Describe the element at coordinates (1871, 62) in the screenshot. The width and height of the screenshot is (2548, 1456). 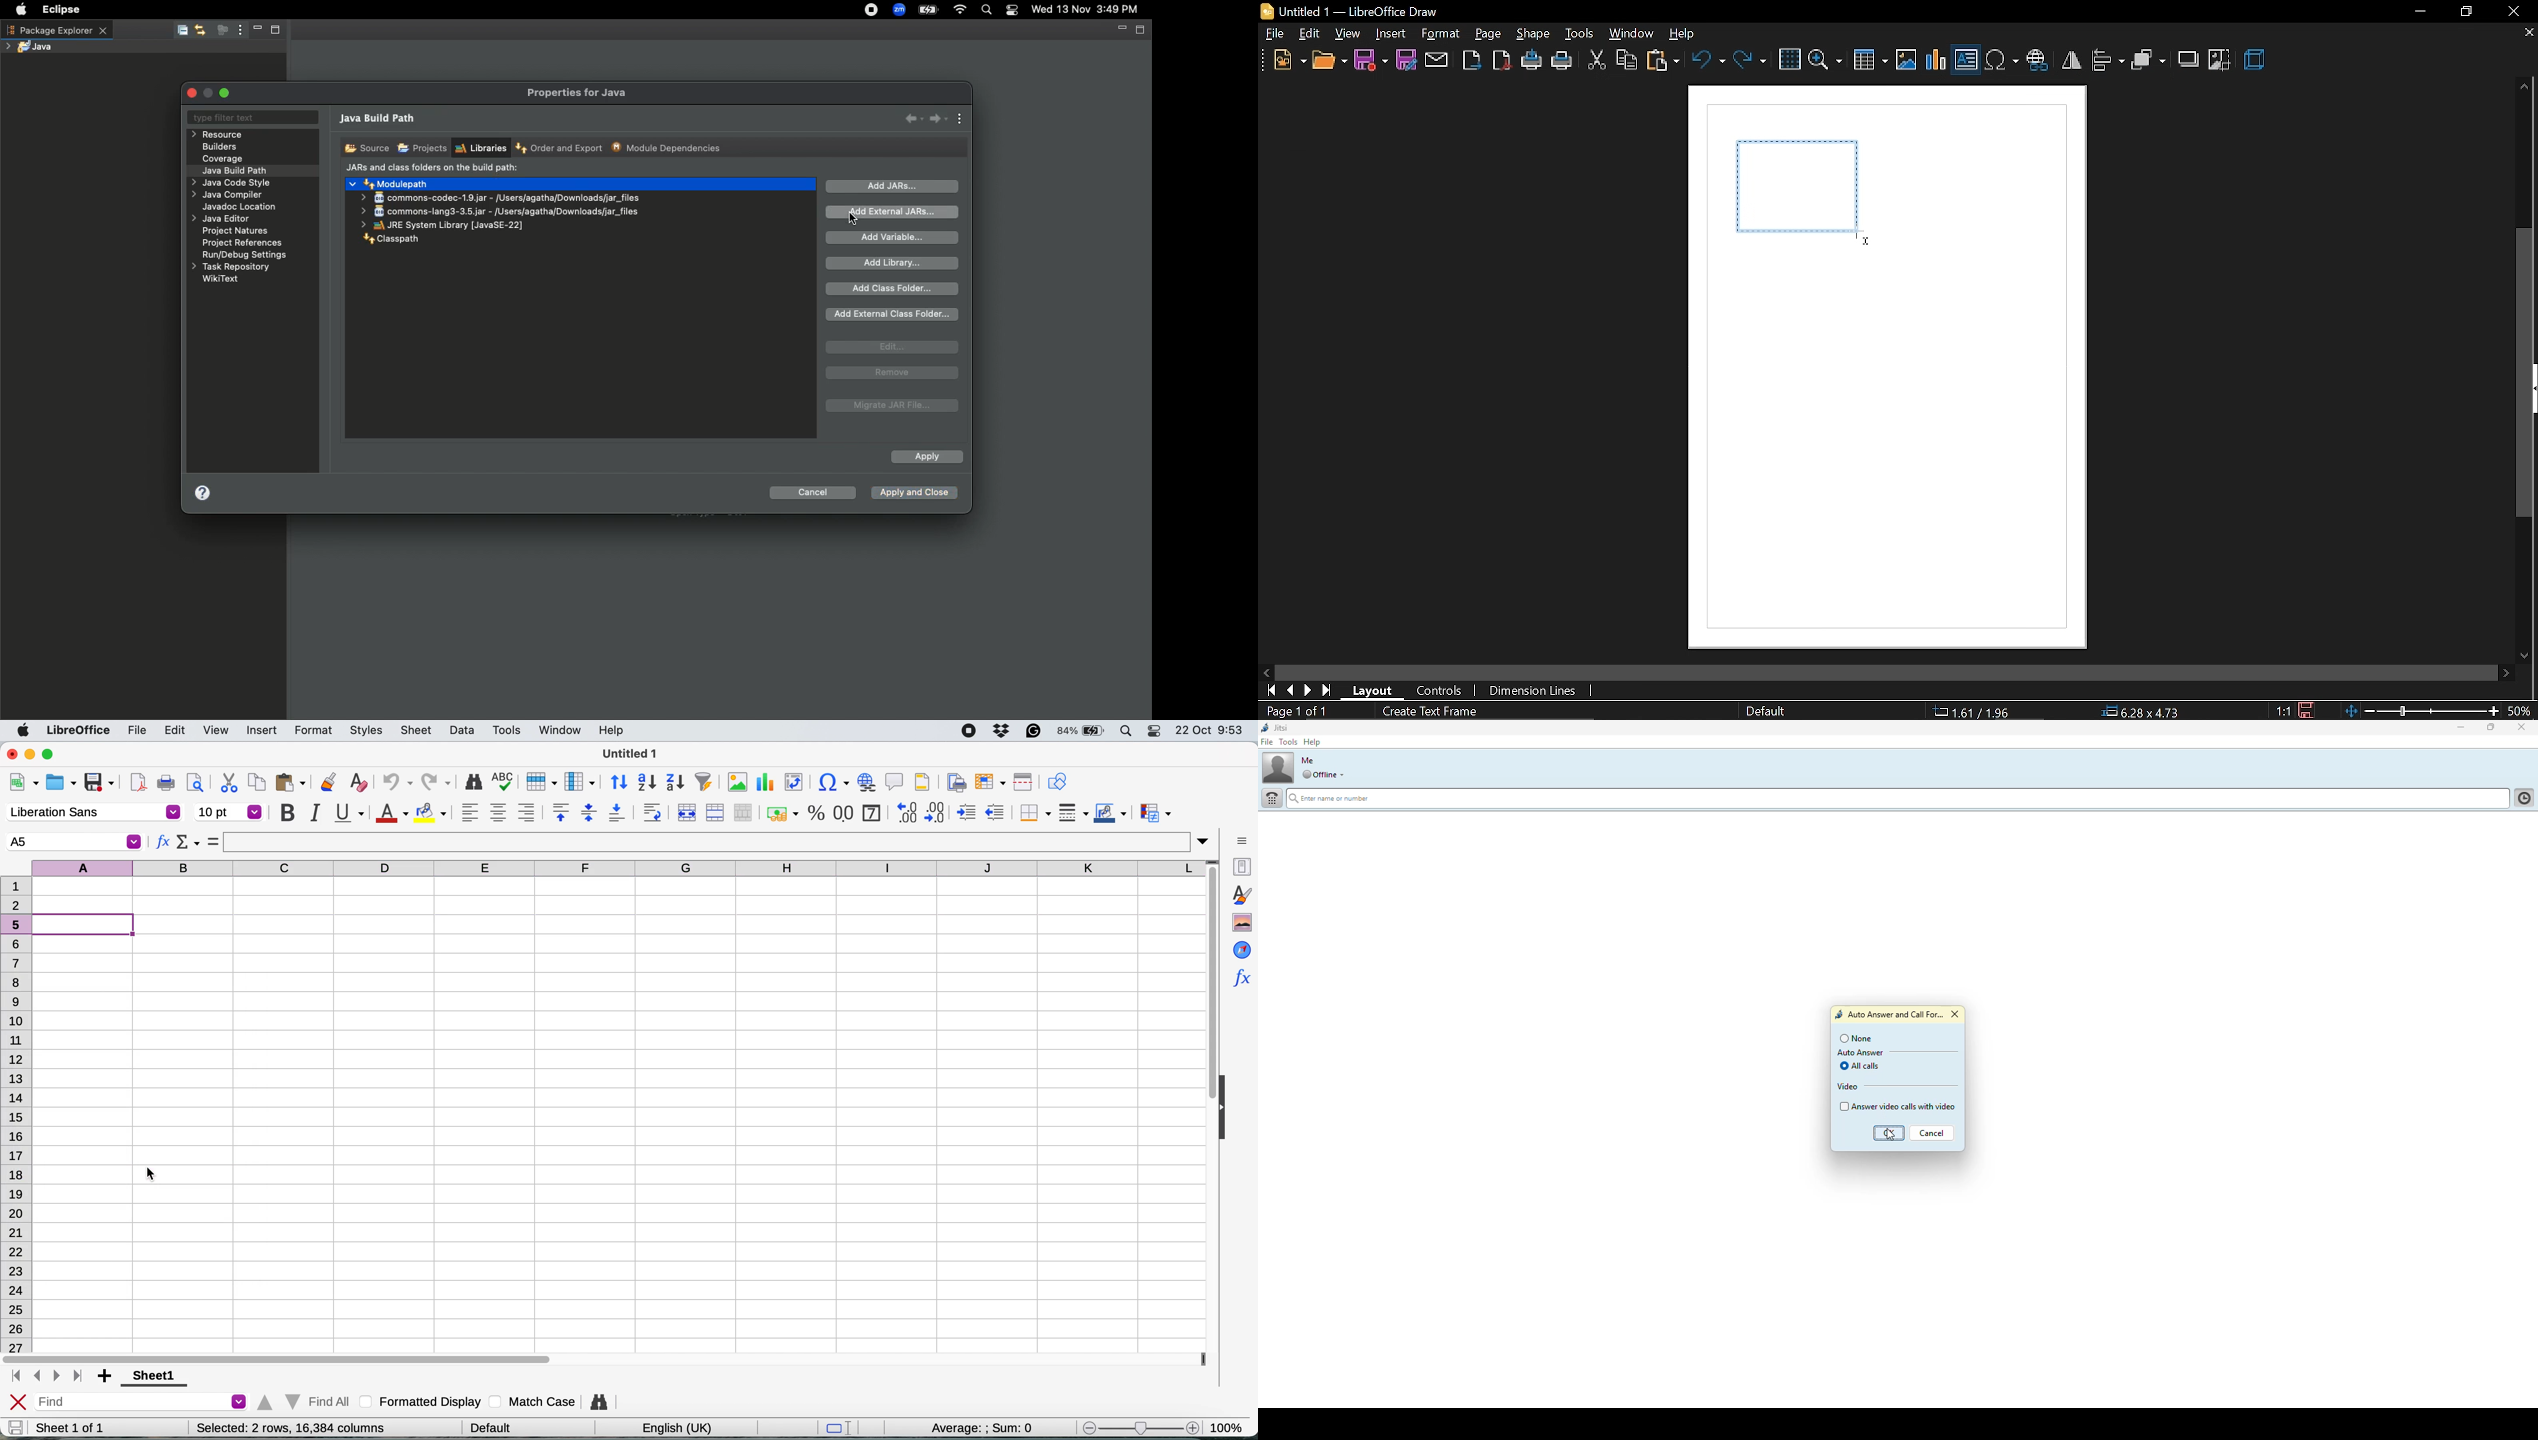
I see `insert table` at that location.